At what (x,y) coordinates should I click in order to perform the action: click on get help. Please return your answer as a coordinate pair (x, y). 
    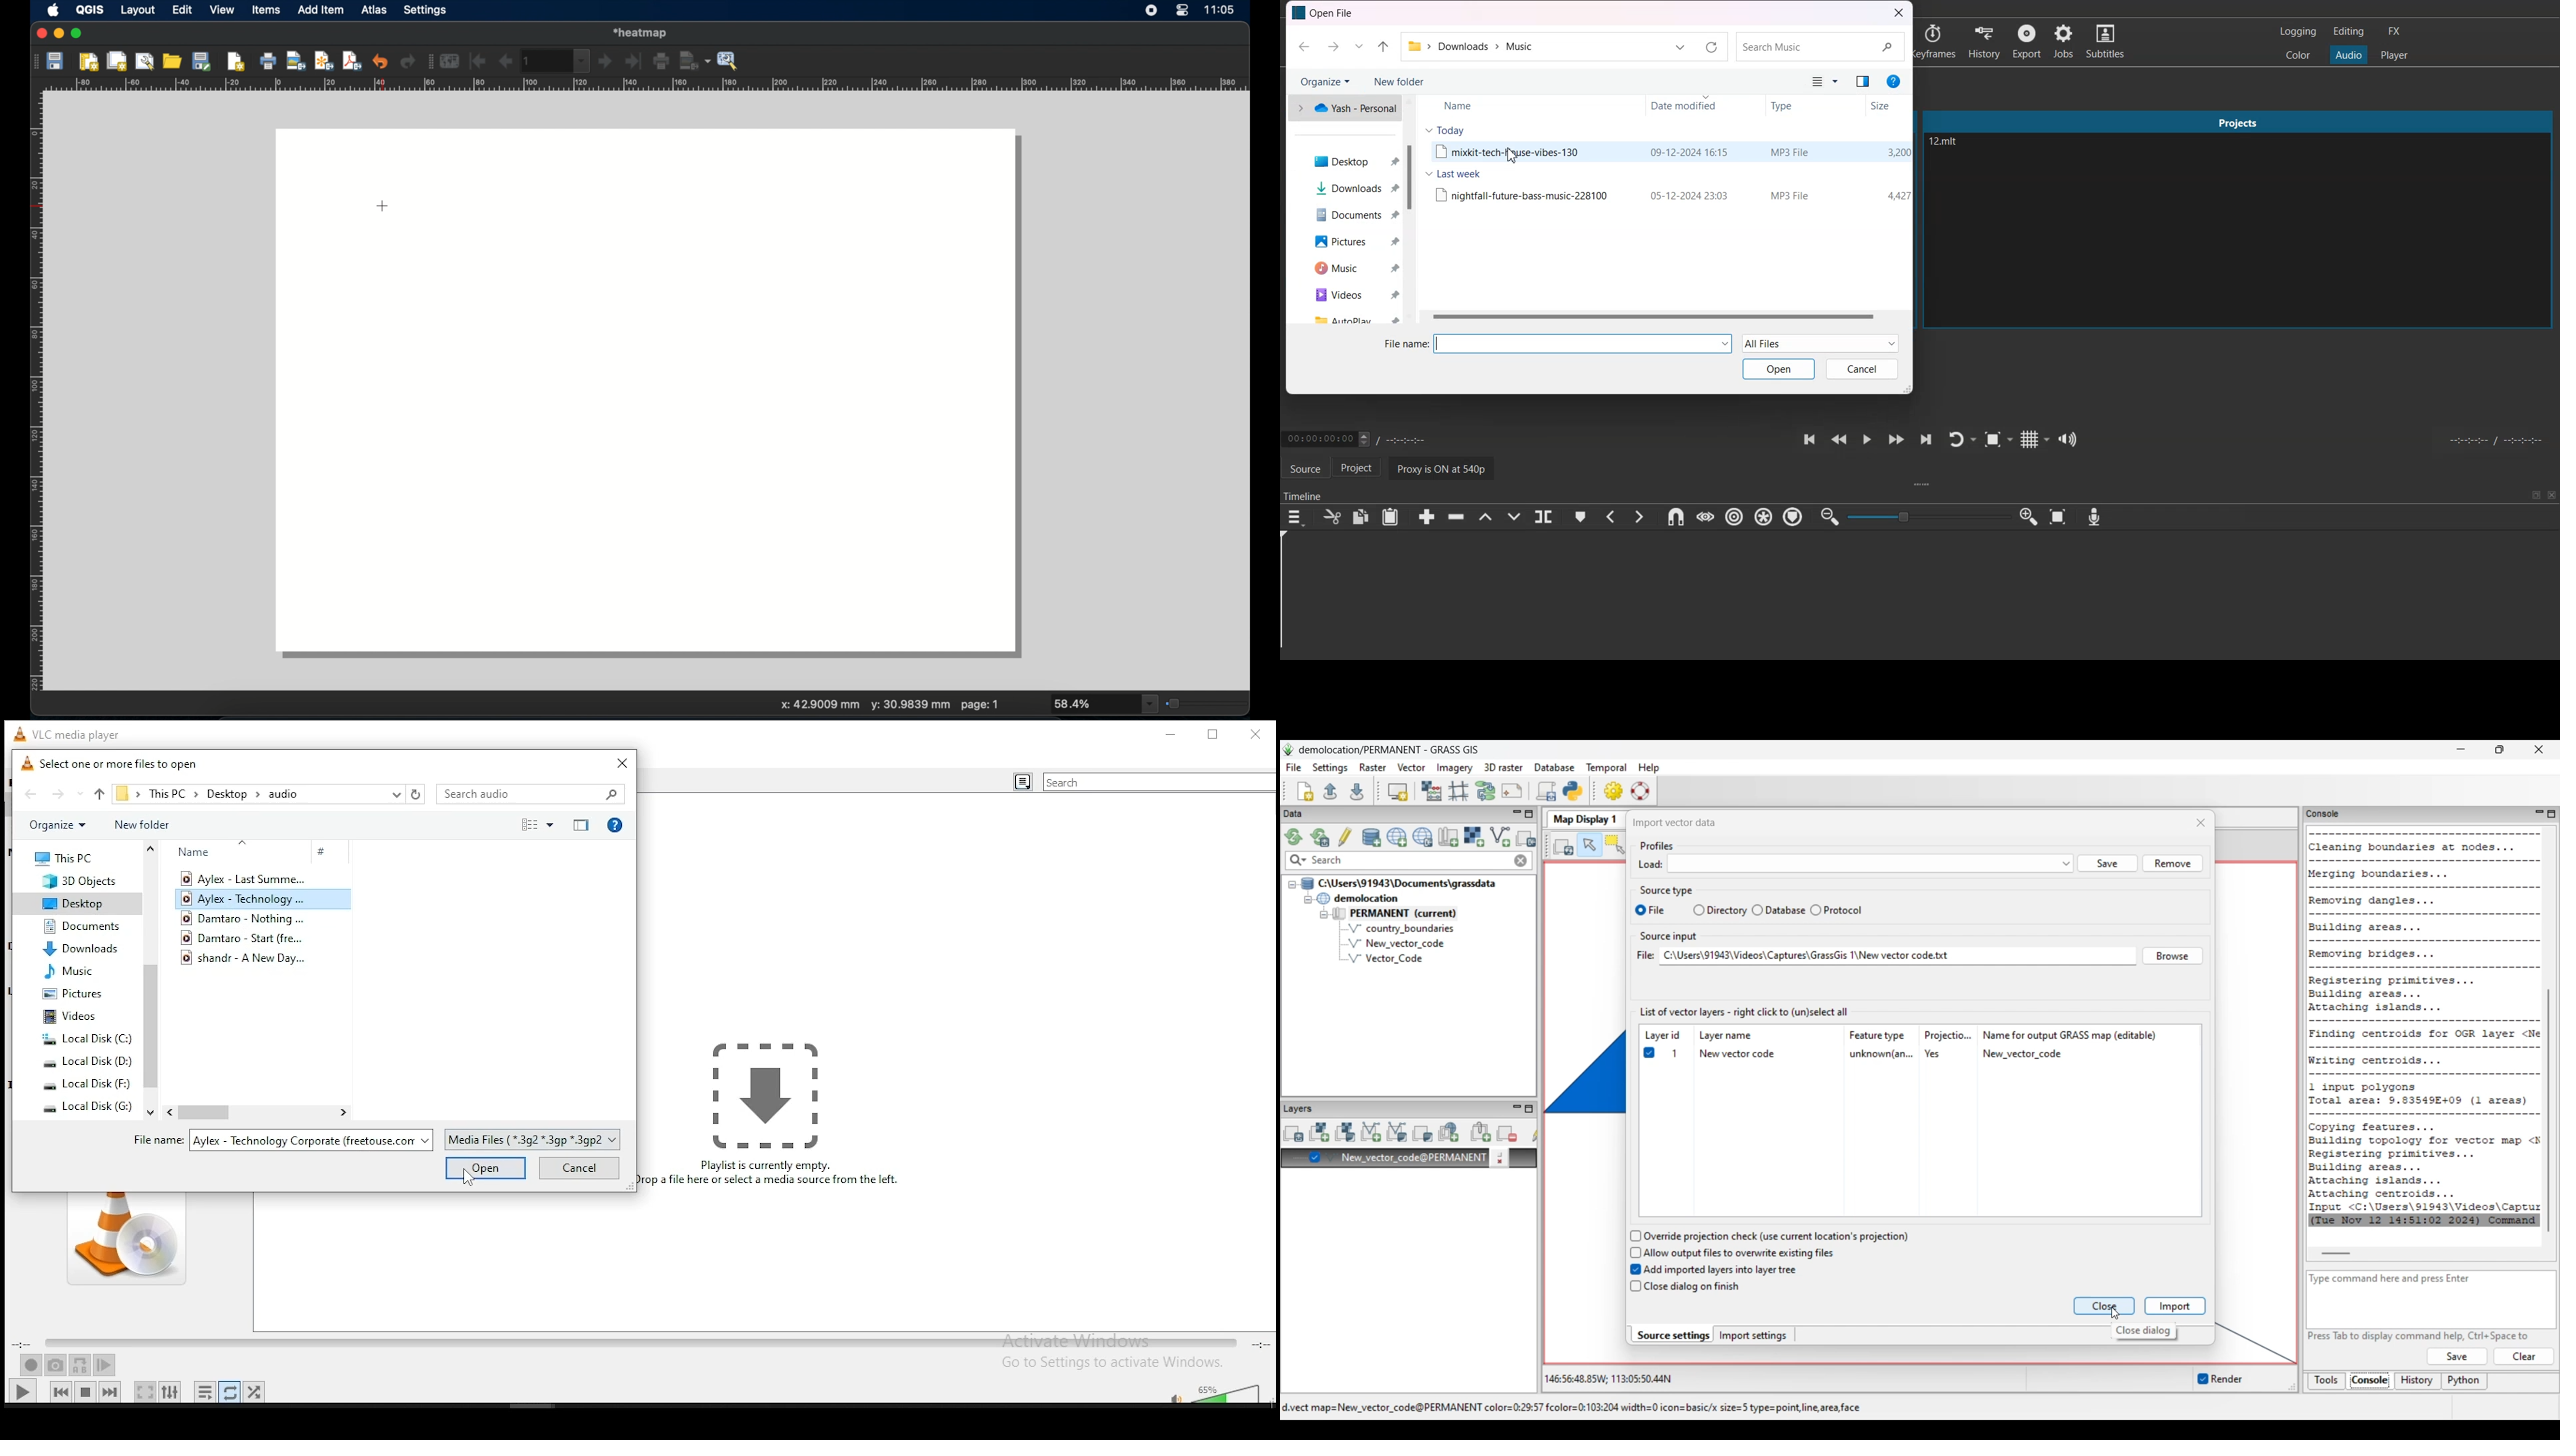
    Looking at the image, I should click on (616, 824).